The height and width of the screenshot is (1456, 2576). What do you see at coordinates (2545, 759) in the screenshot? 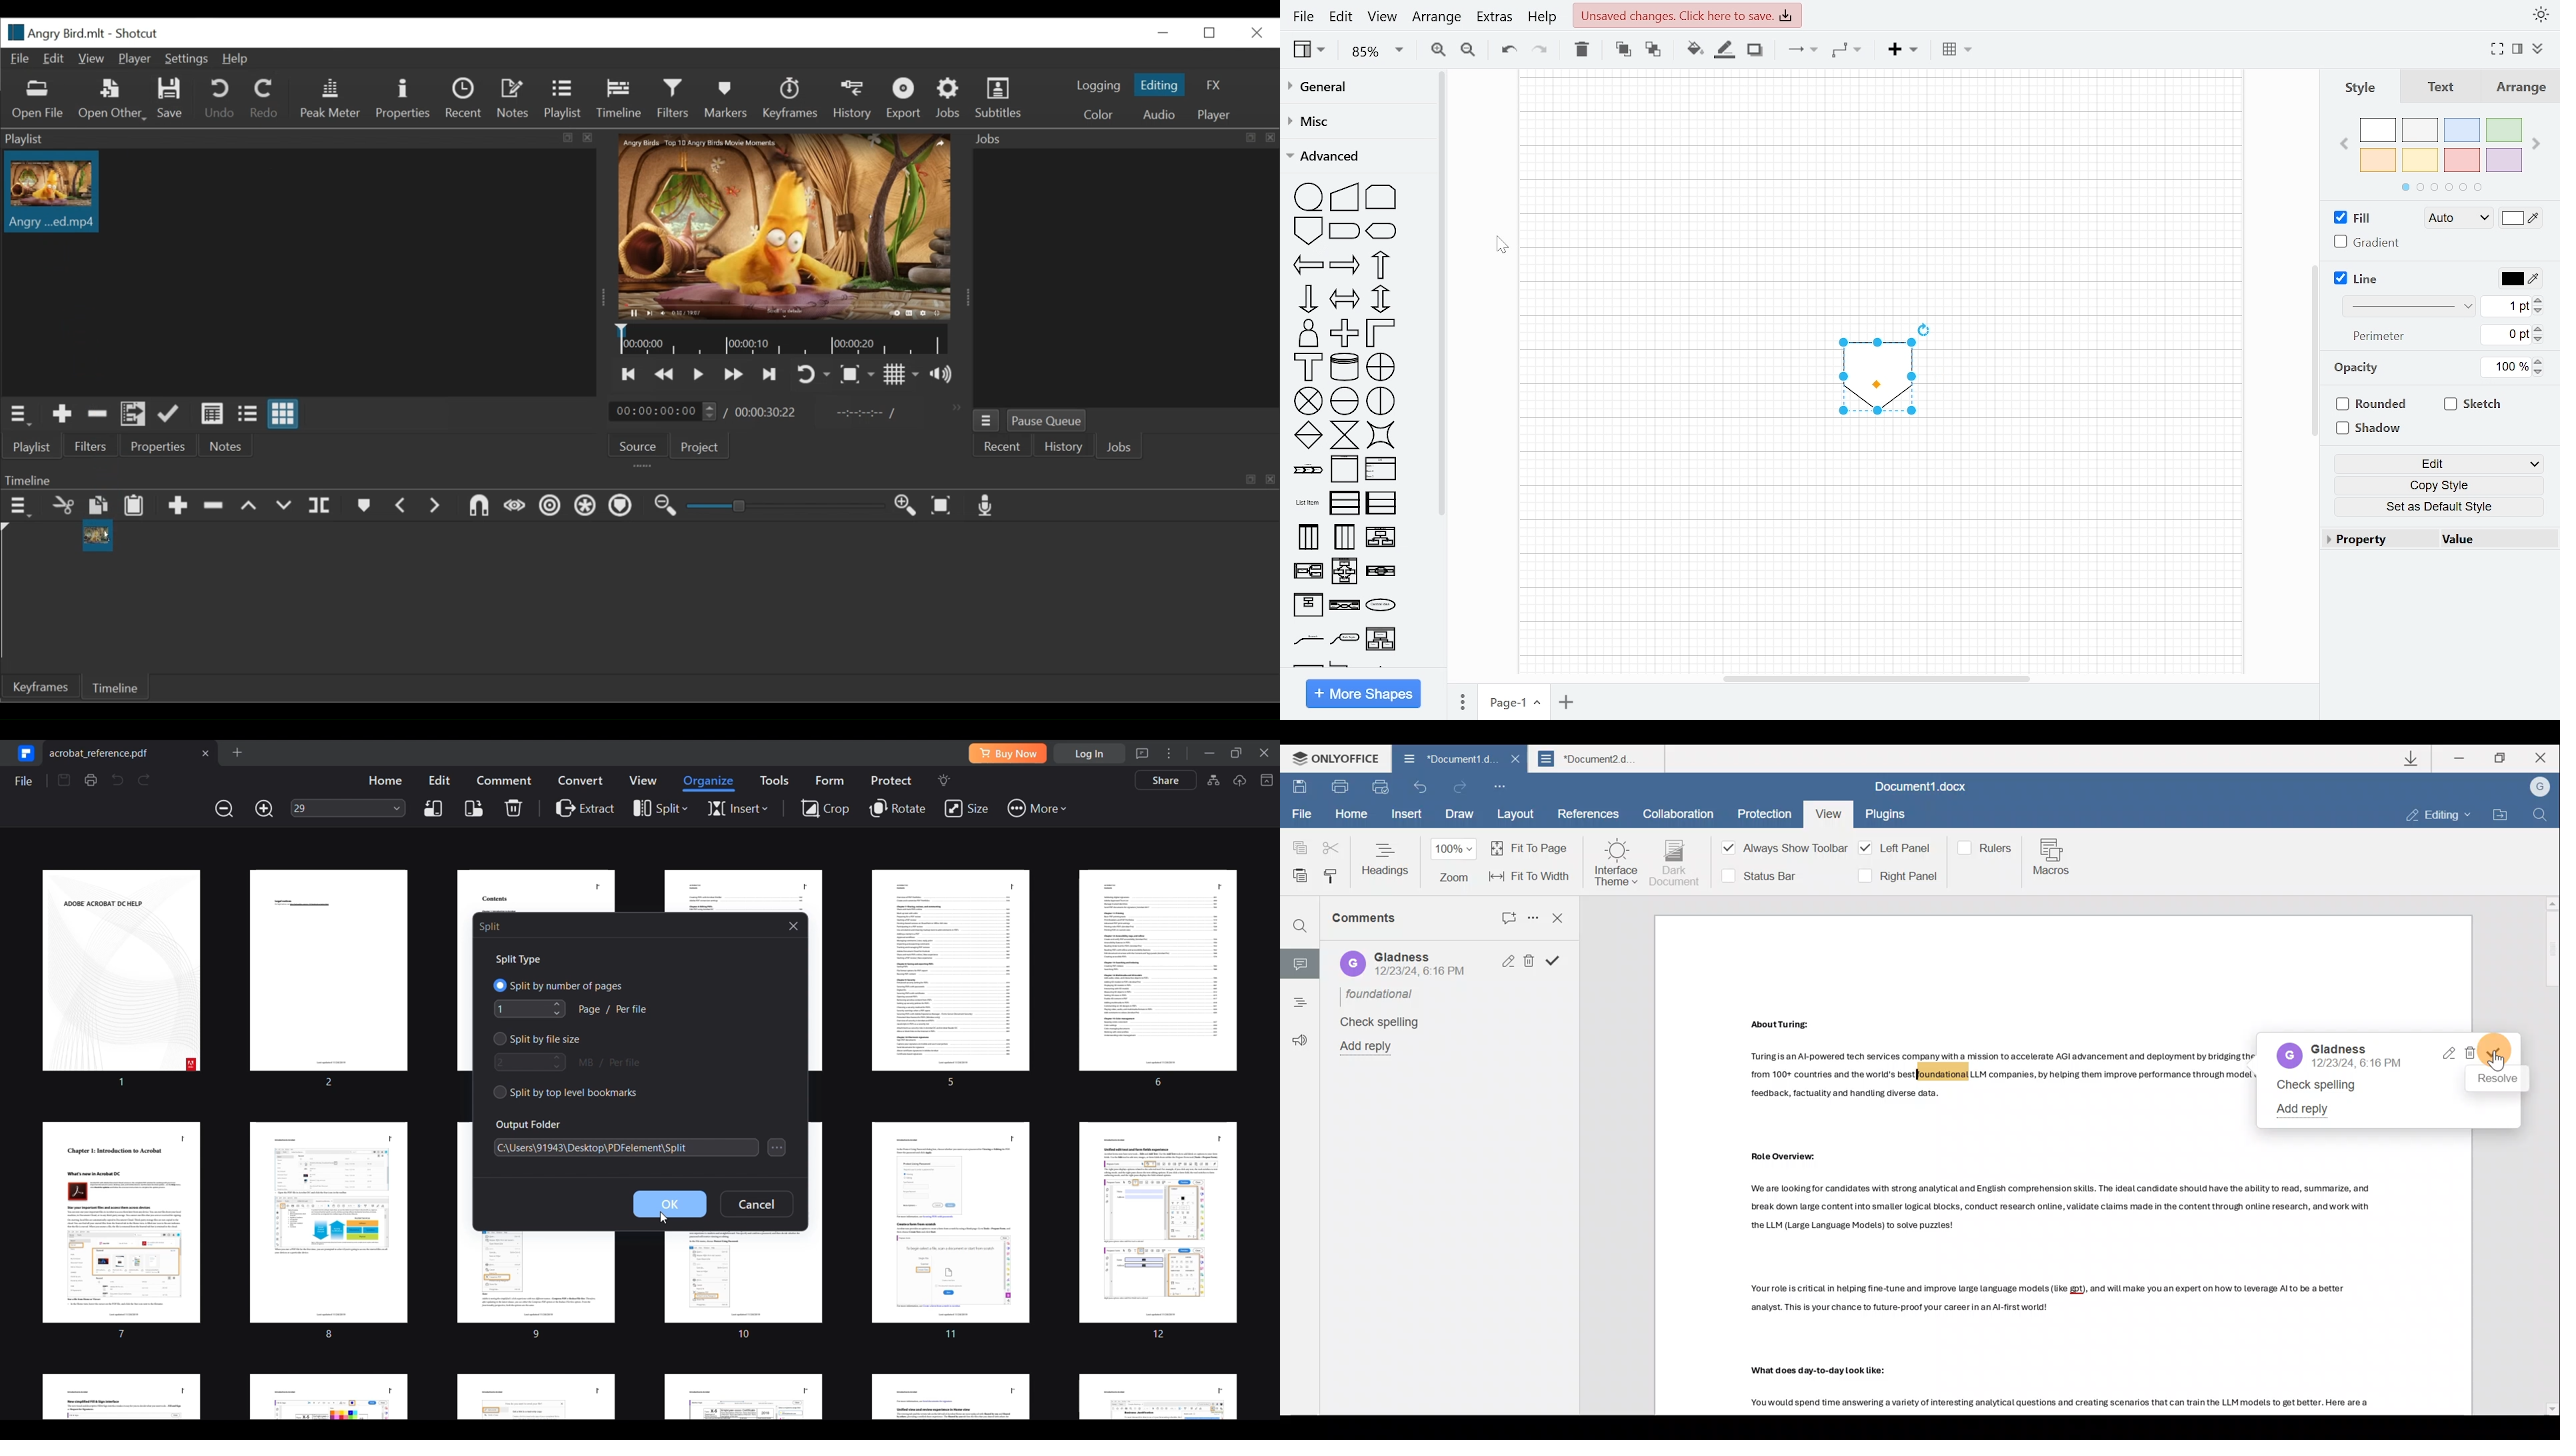
I see `Close` at bounding box center [2545, 759].